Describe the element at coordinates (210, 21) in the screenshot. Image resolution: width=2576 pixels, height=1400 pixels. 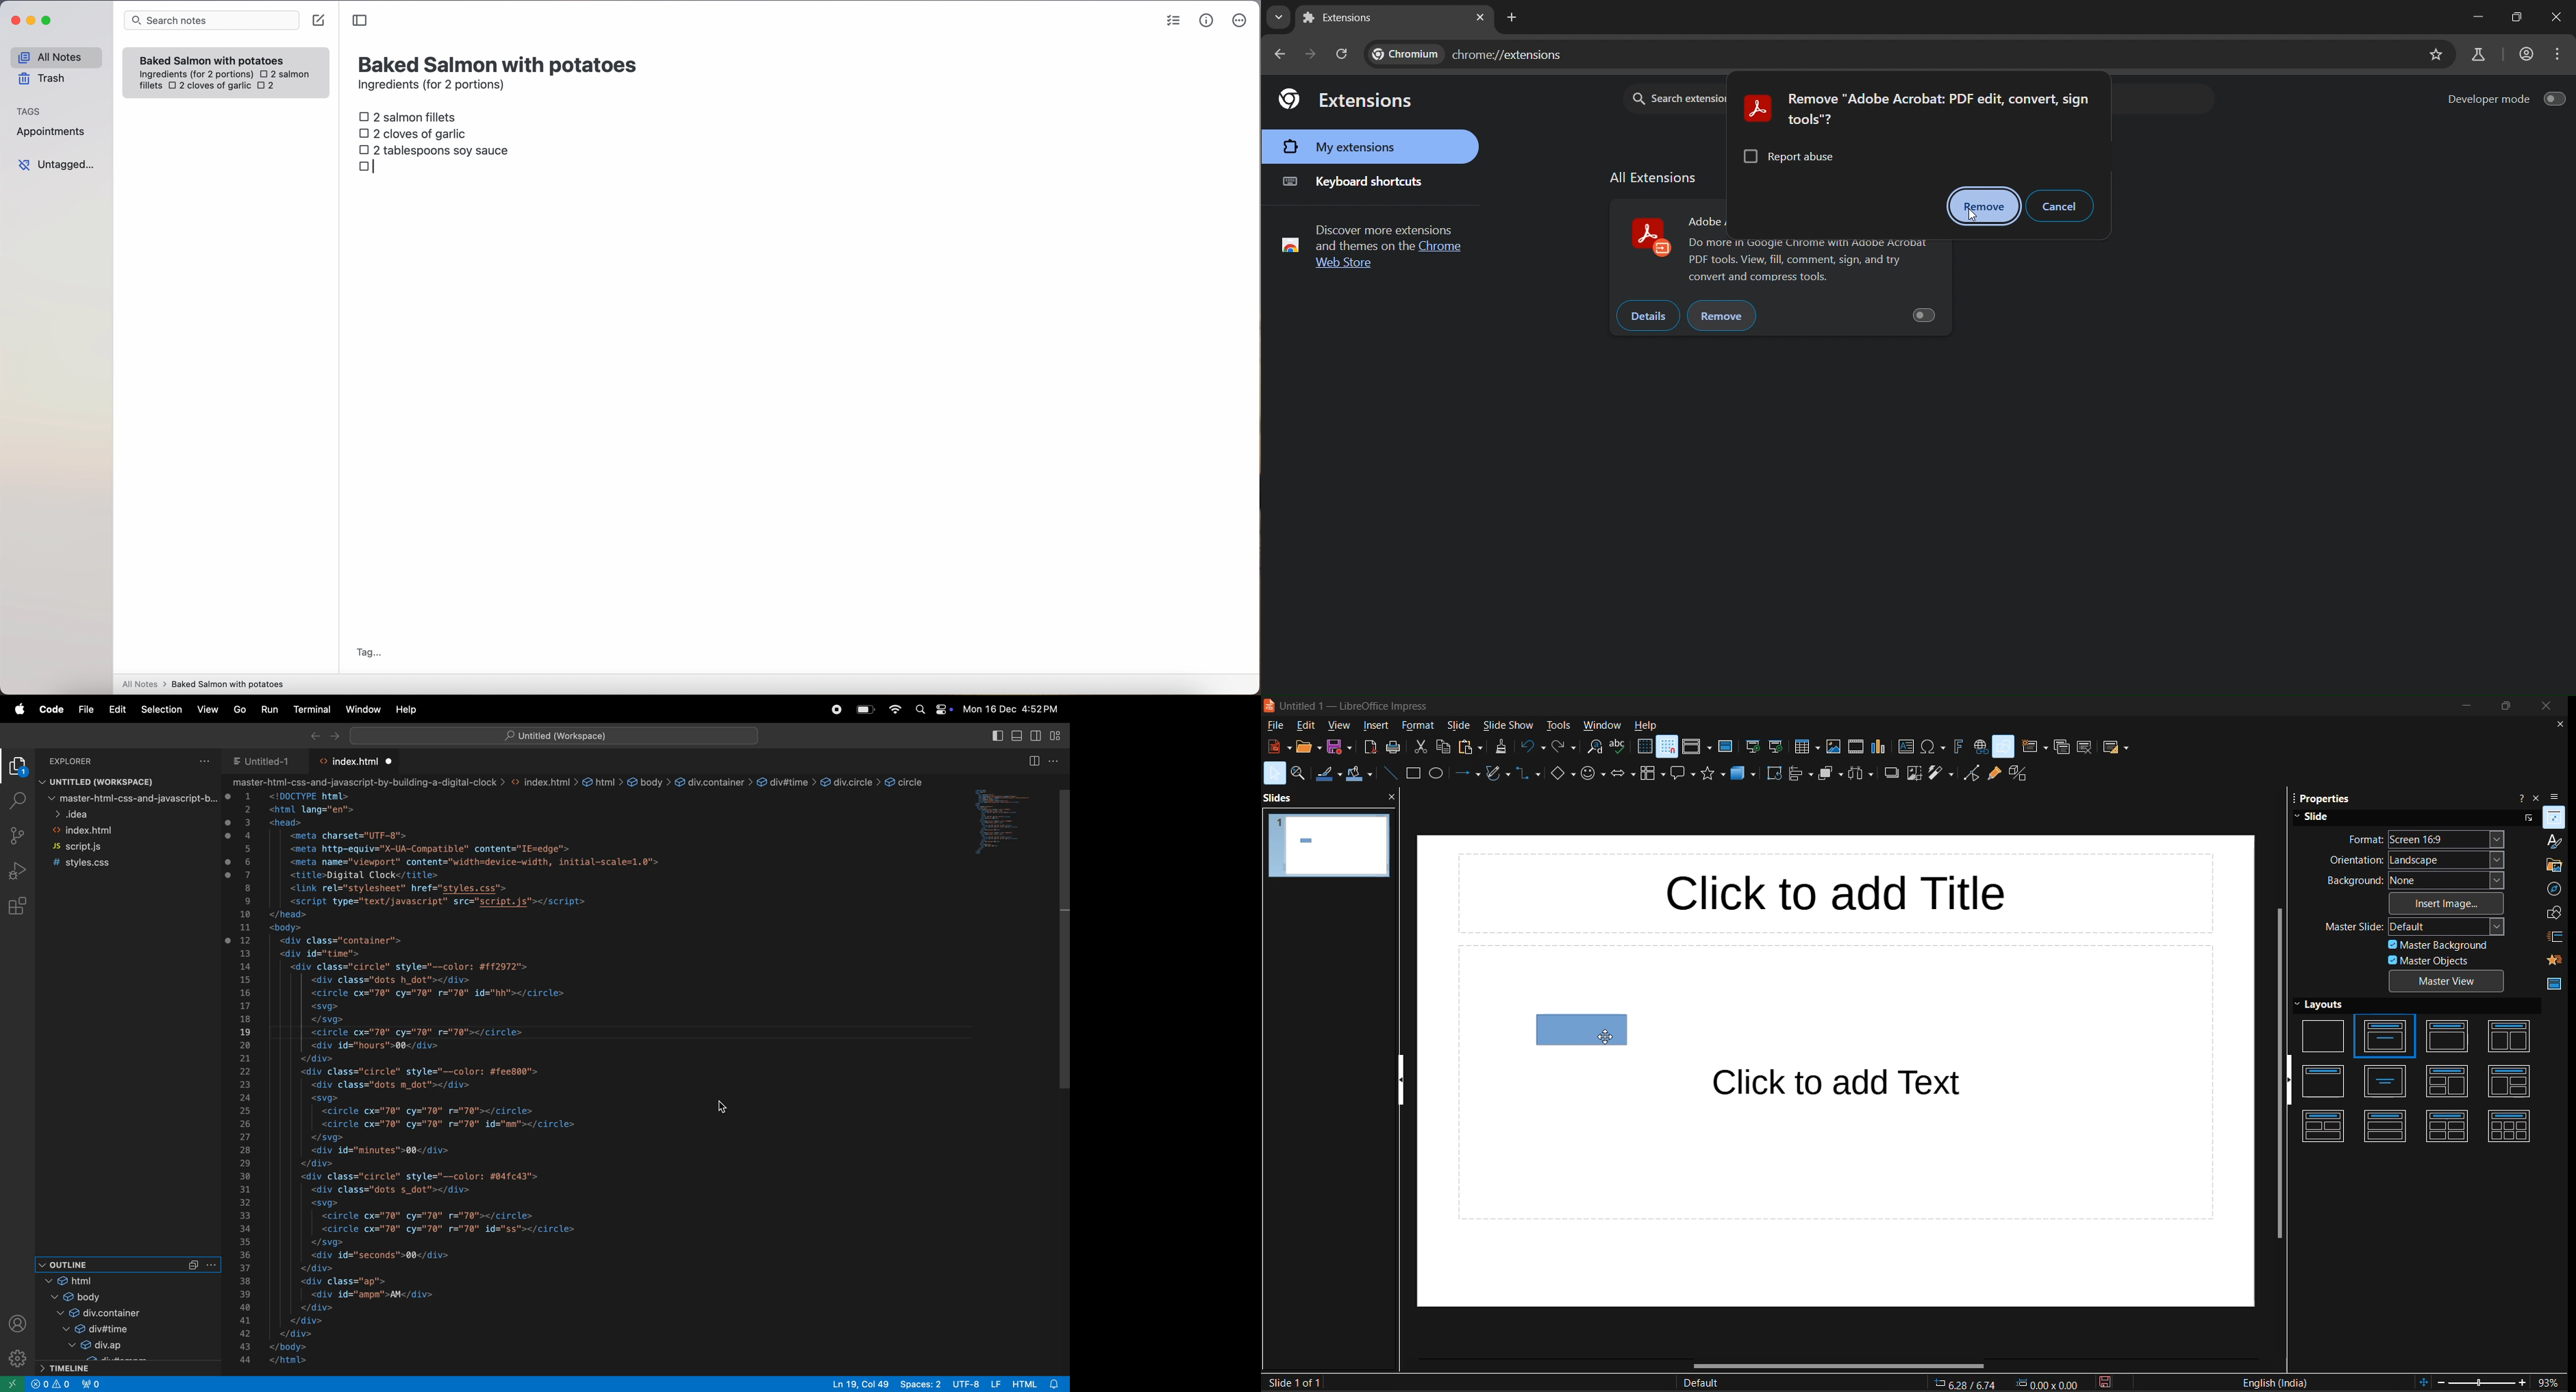
I see `search bar` at that location.